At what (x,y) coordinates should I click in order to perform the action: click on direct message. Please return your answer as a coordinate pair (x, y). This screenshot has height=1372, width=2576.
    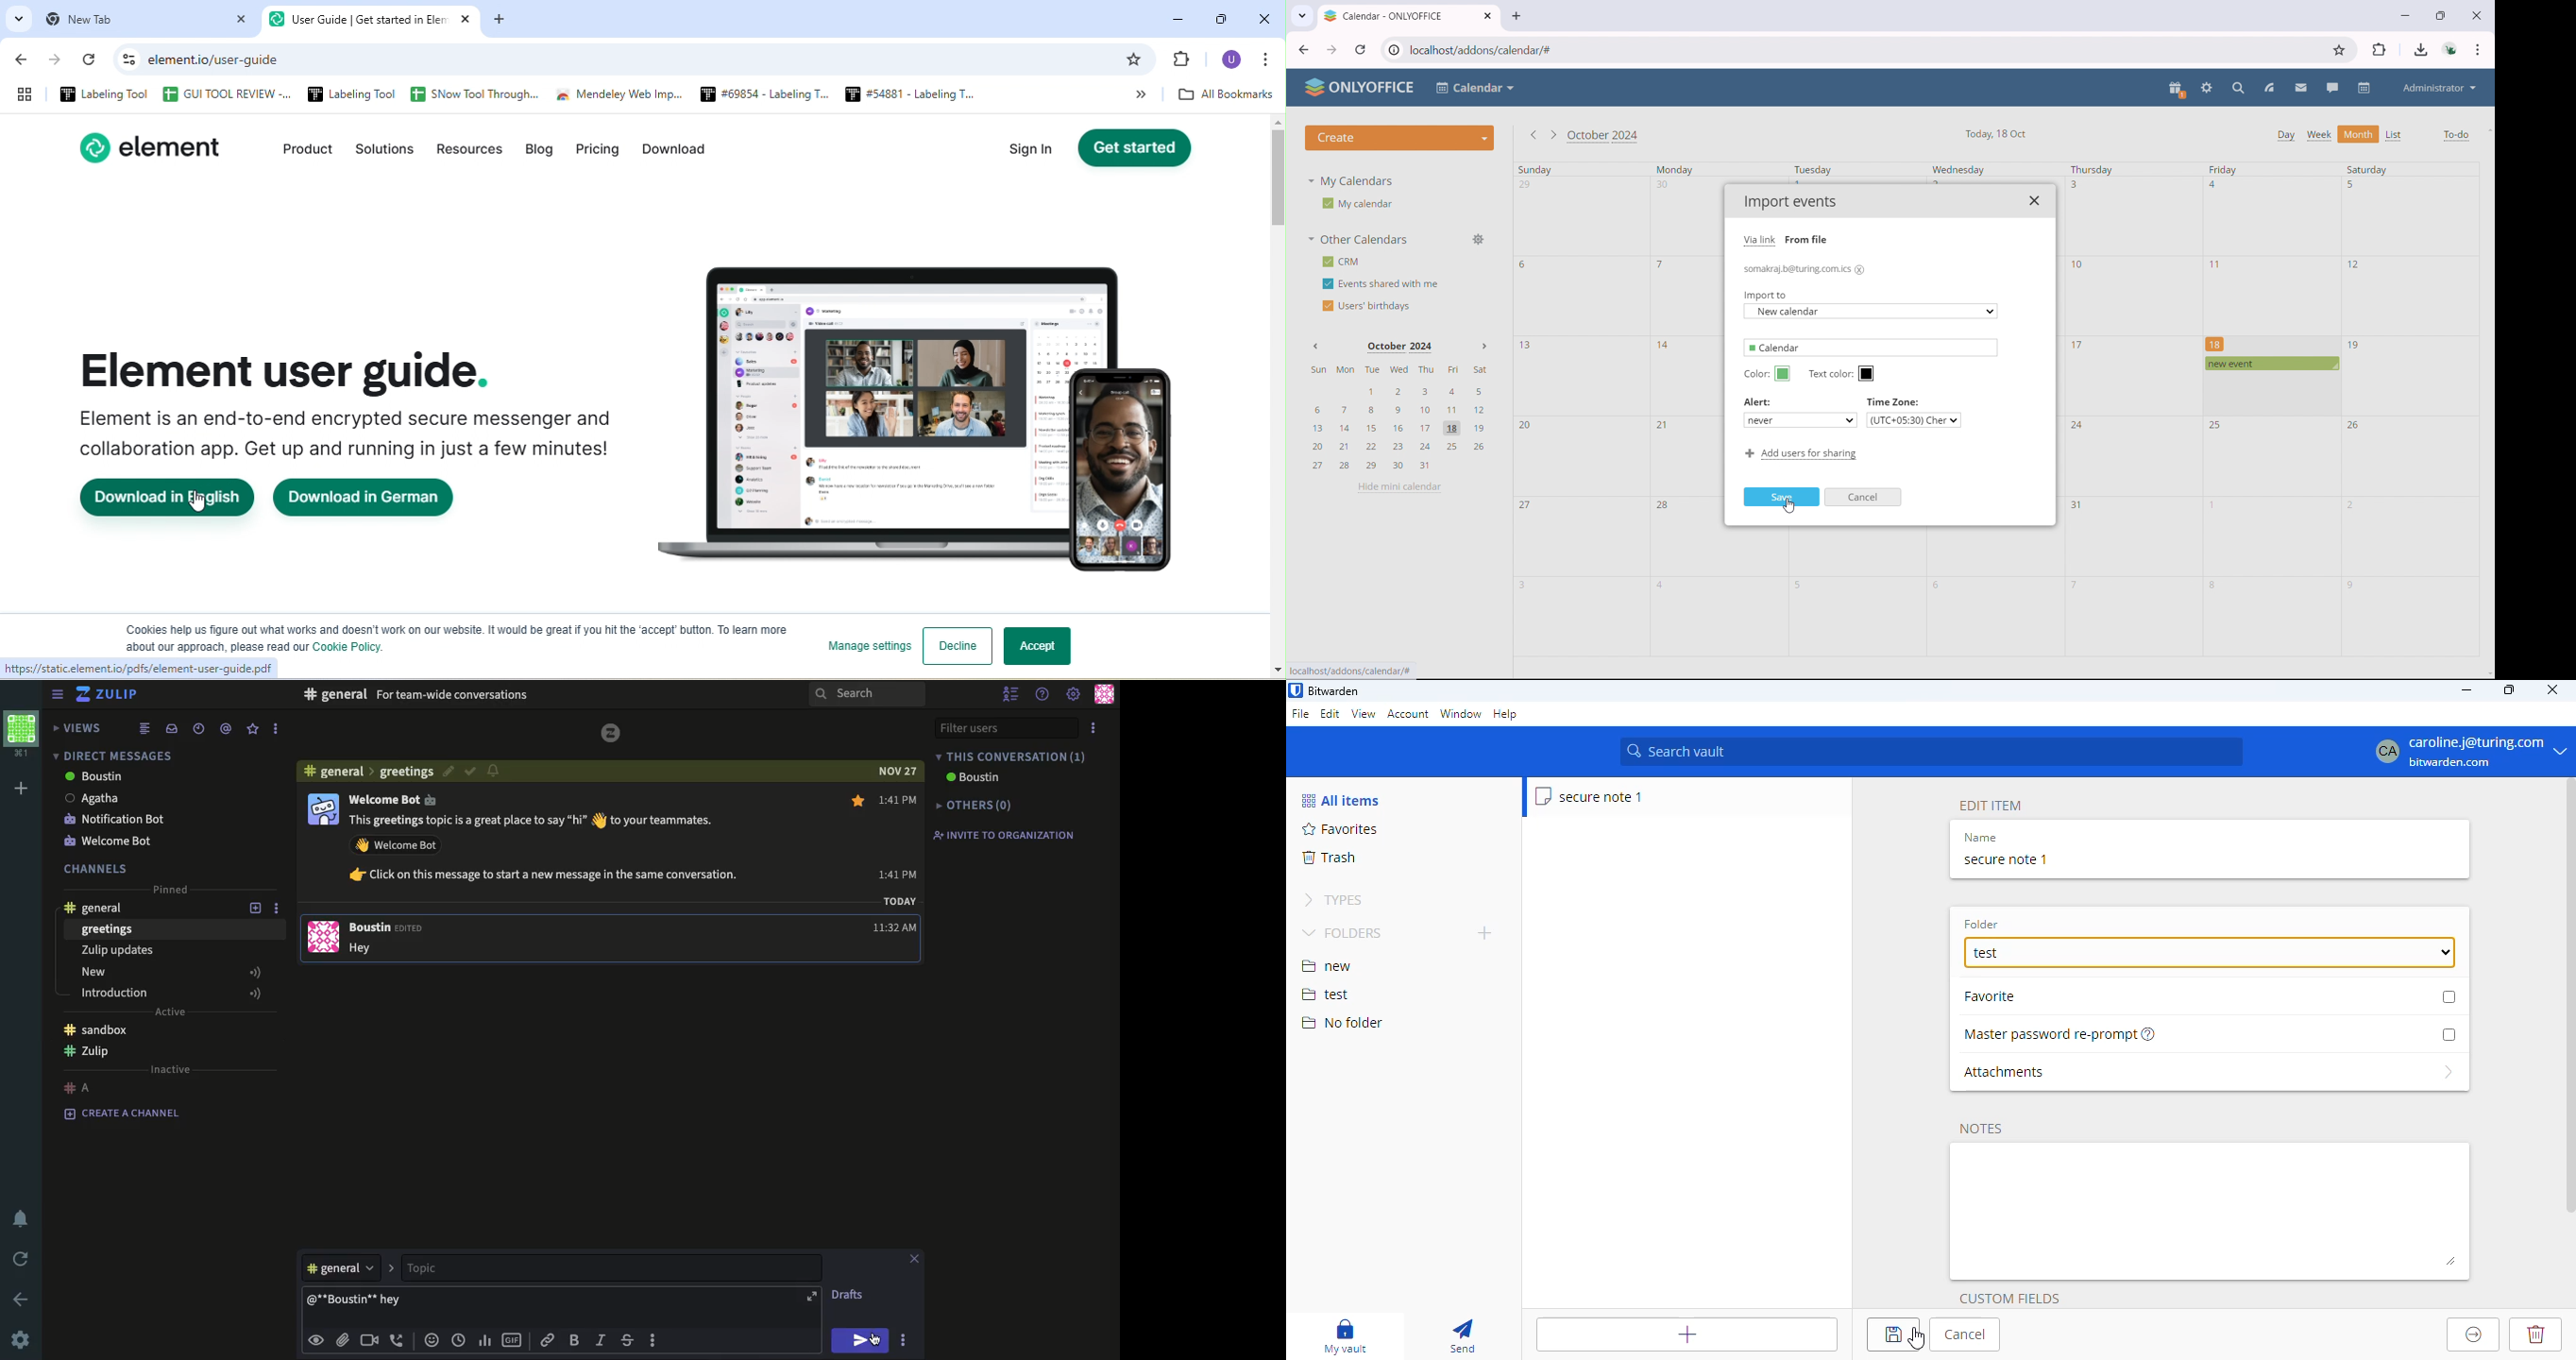
    Looking at the image, I should click on (110, 755).